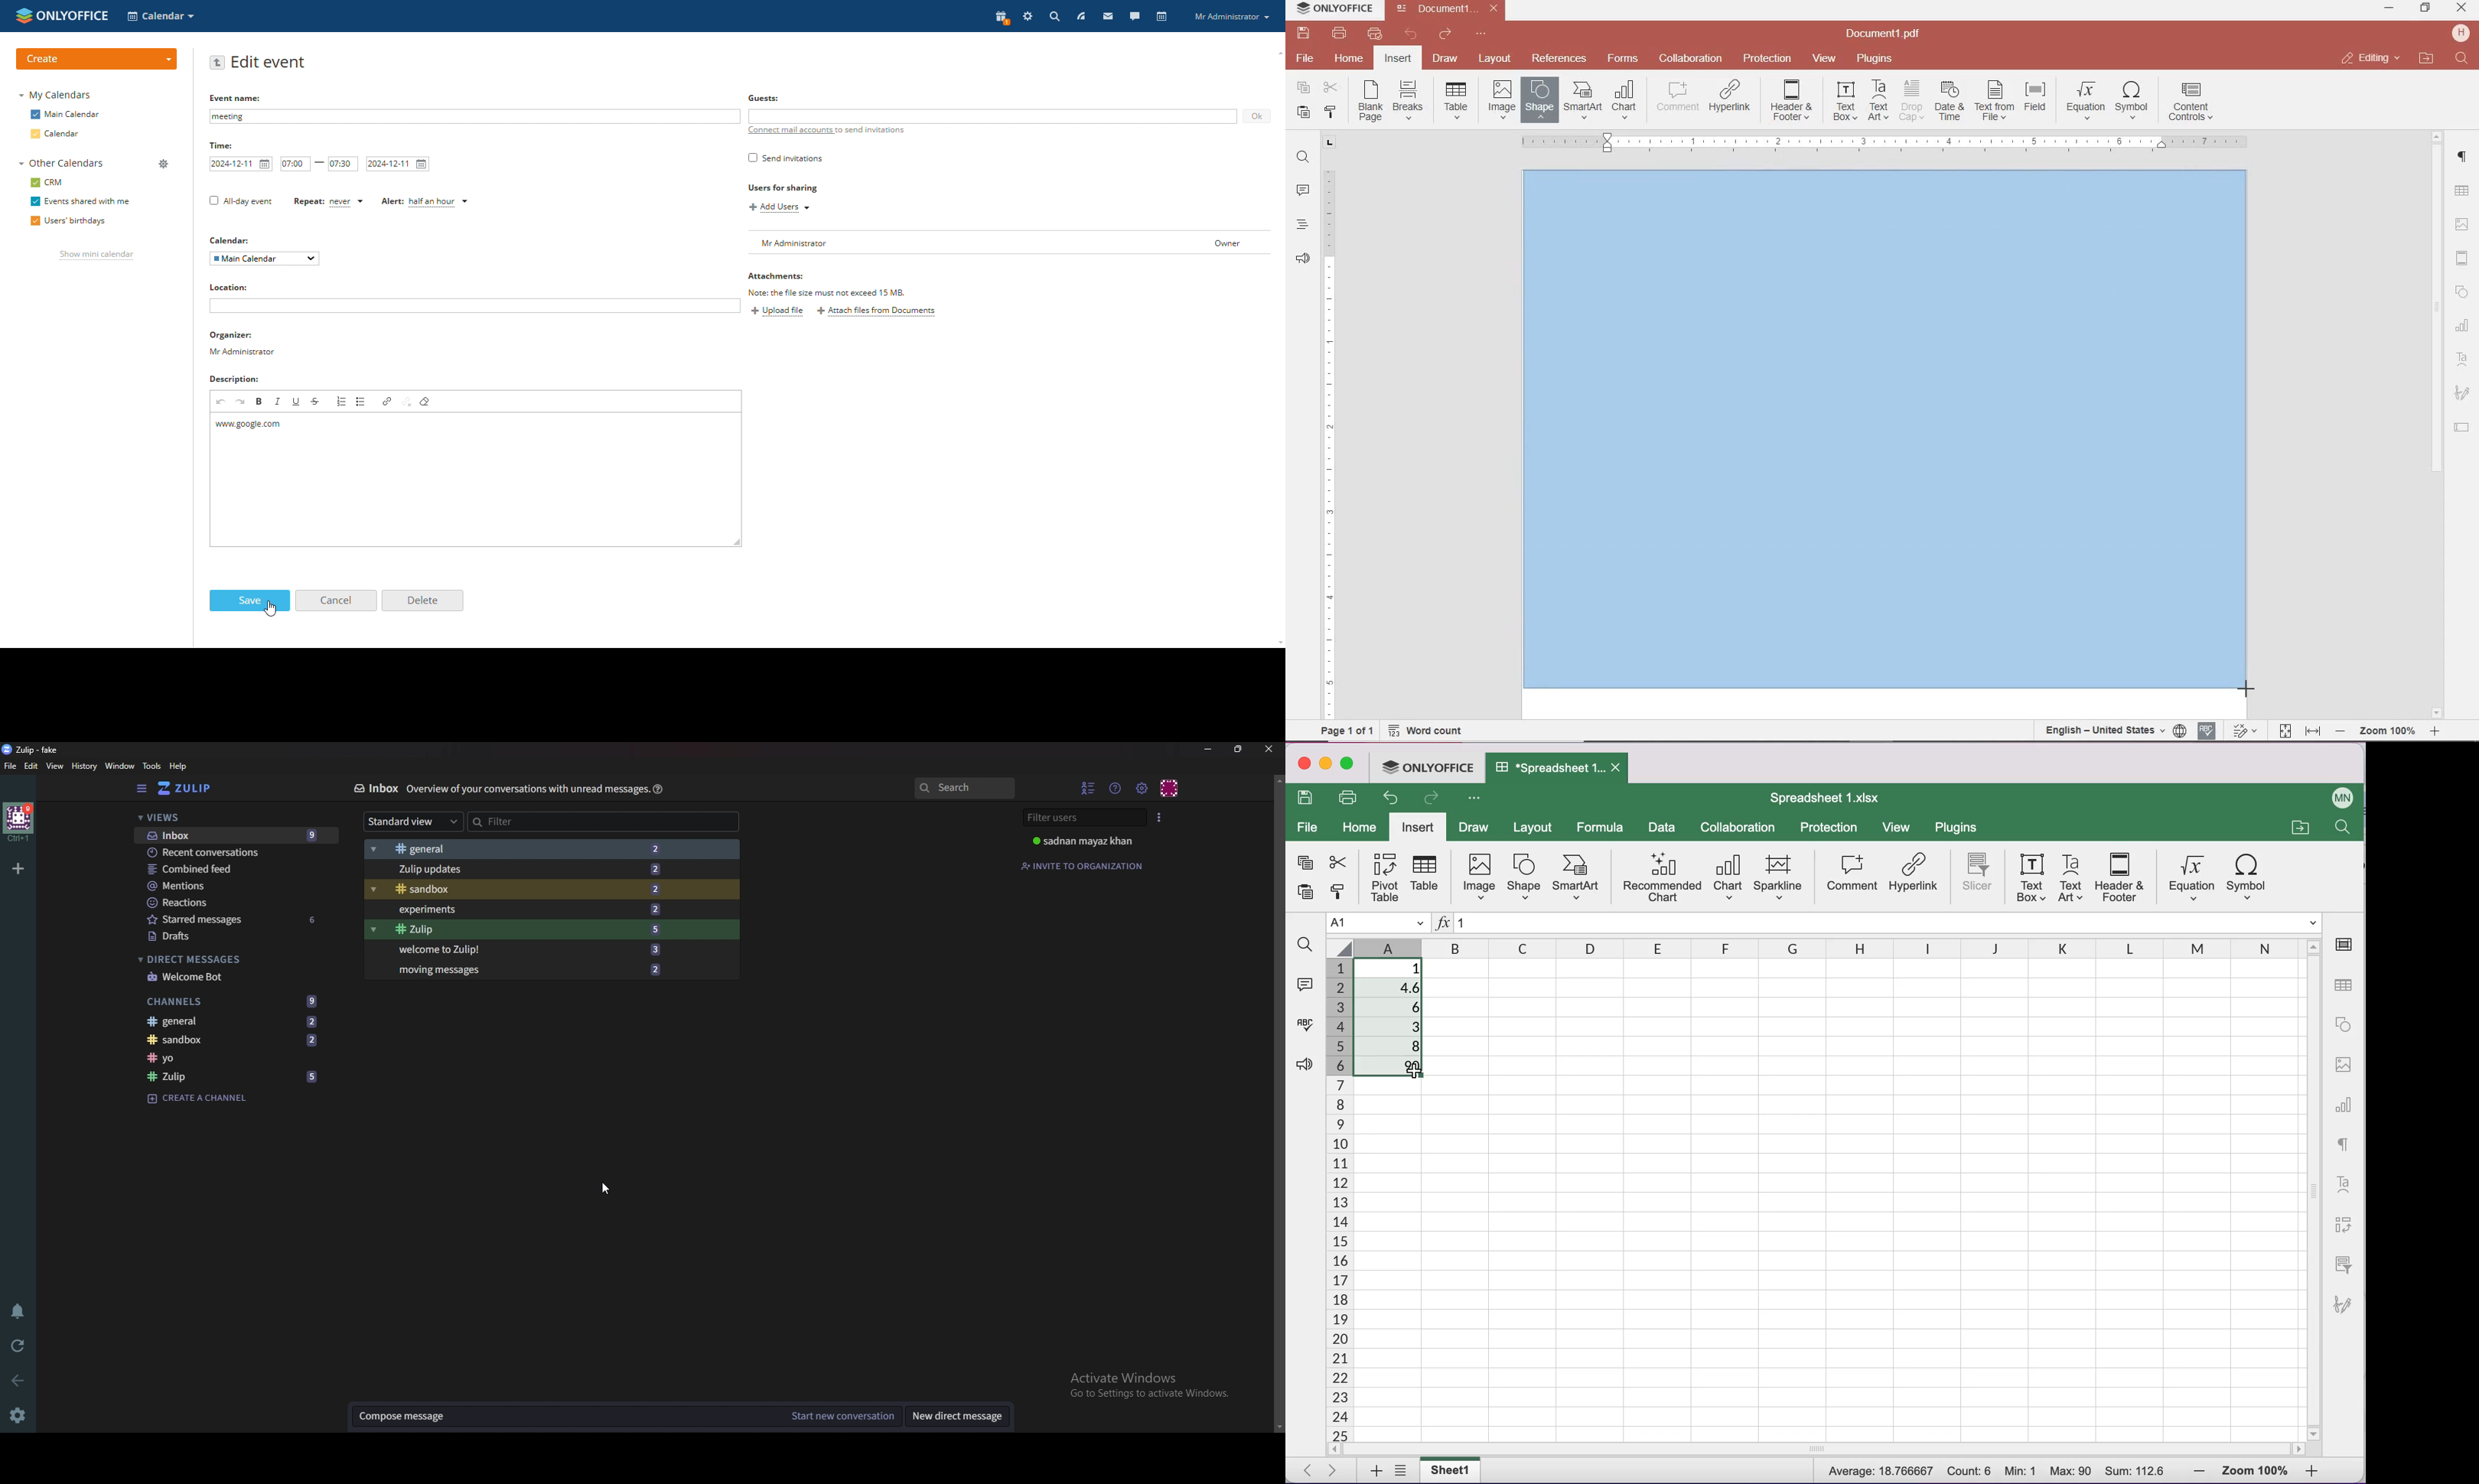  Describe the element at coordinates (1578, 876) in the screenshot. I see `smart art` at that location.